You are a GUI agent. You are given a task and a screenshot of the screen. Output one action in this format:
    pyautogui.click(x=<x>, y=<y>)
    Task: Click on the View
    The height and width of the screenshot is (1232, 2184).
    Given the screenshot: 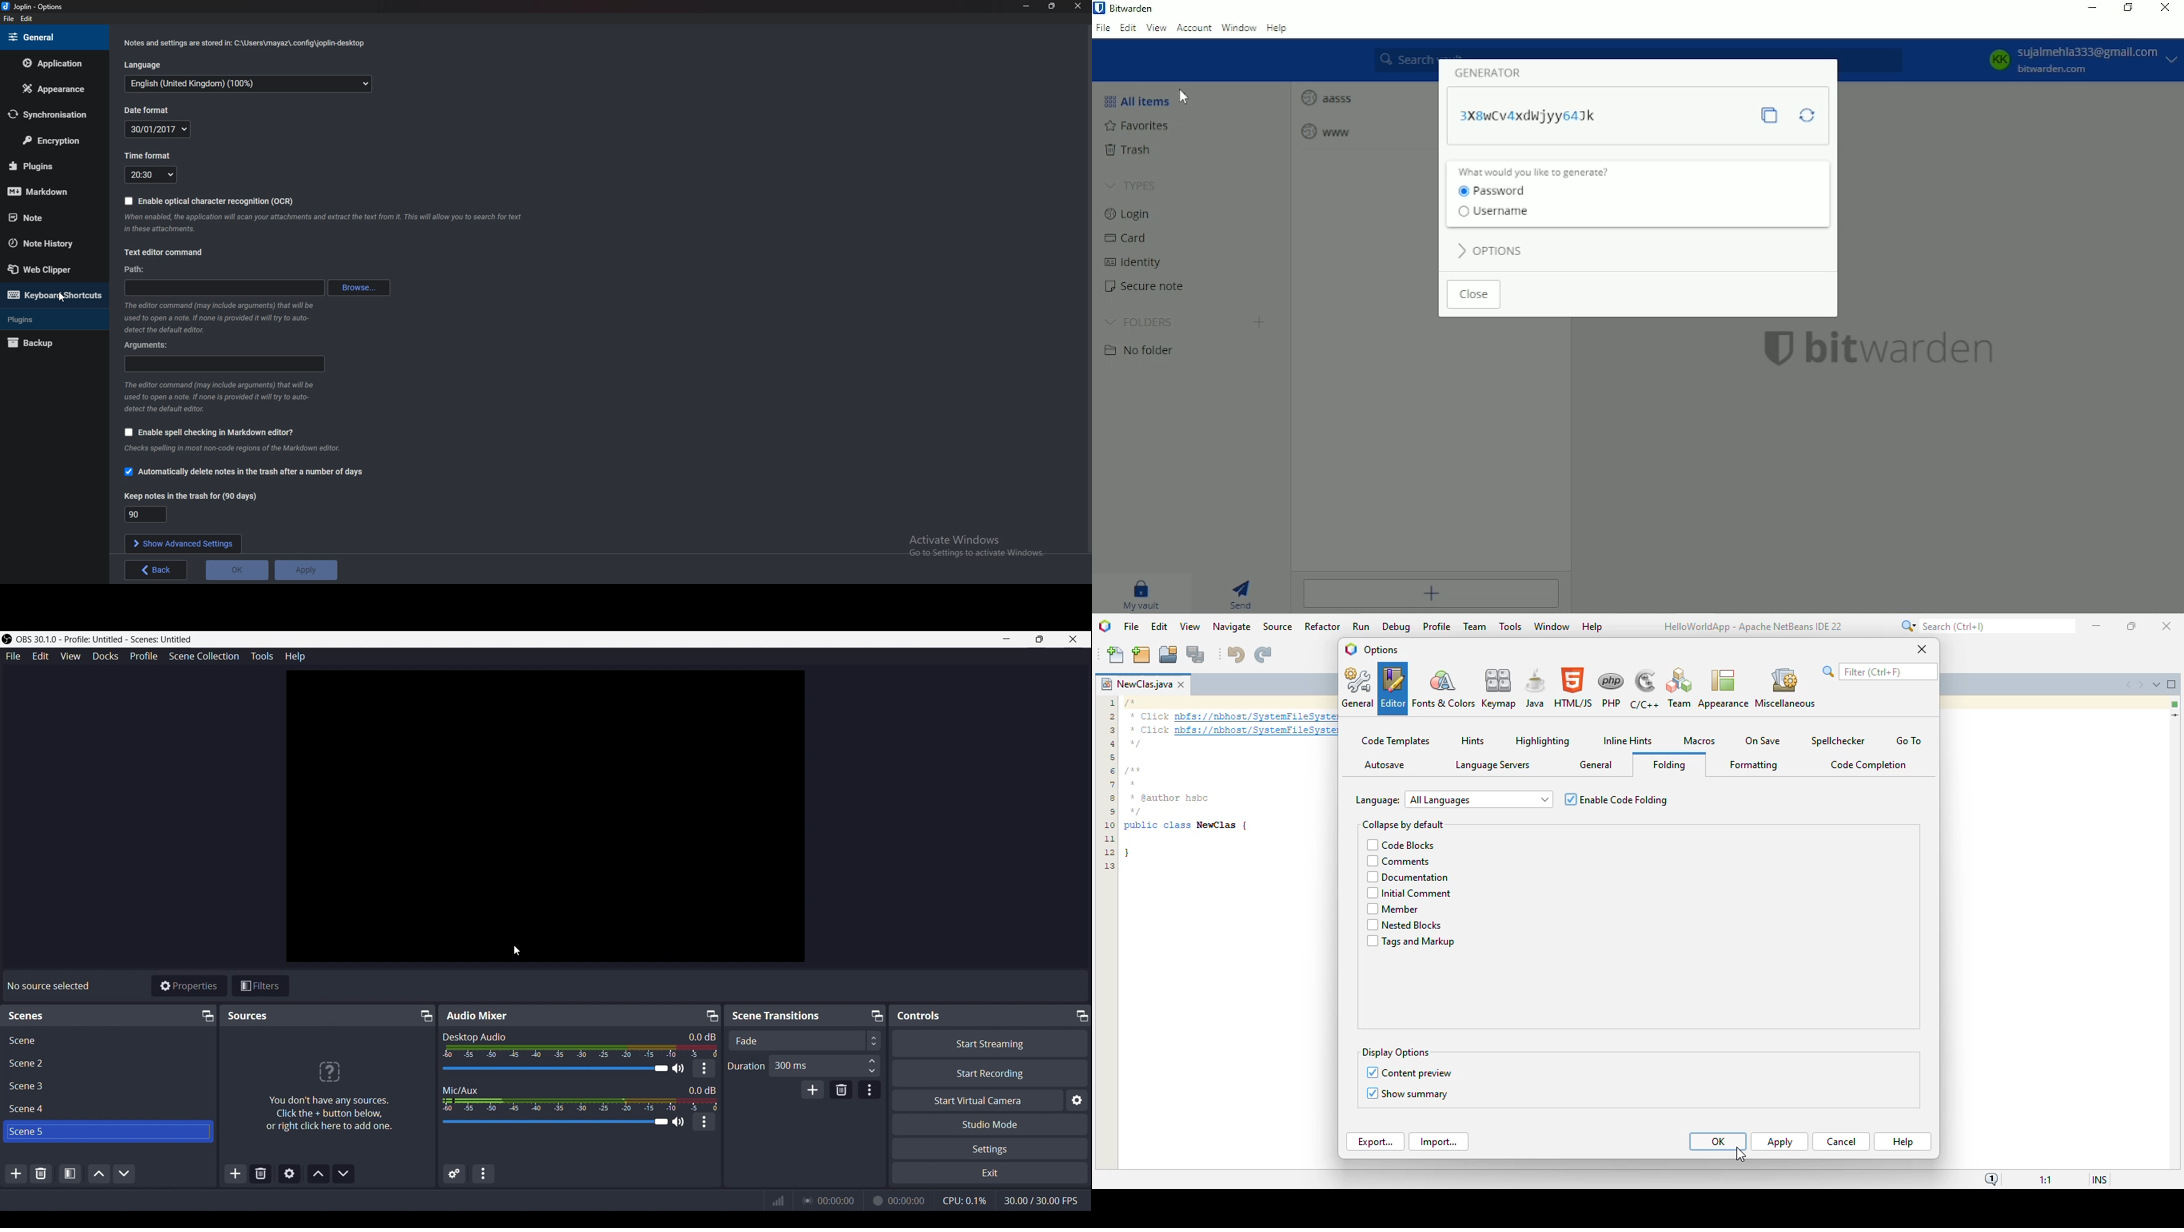 What is the action you would take?
    pyautogui.click(x=70, y=656)
    